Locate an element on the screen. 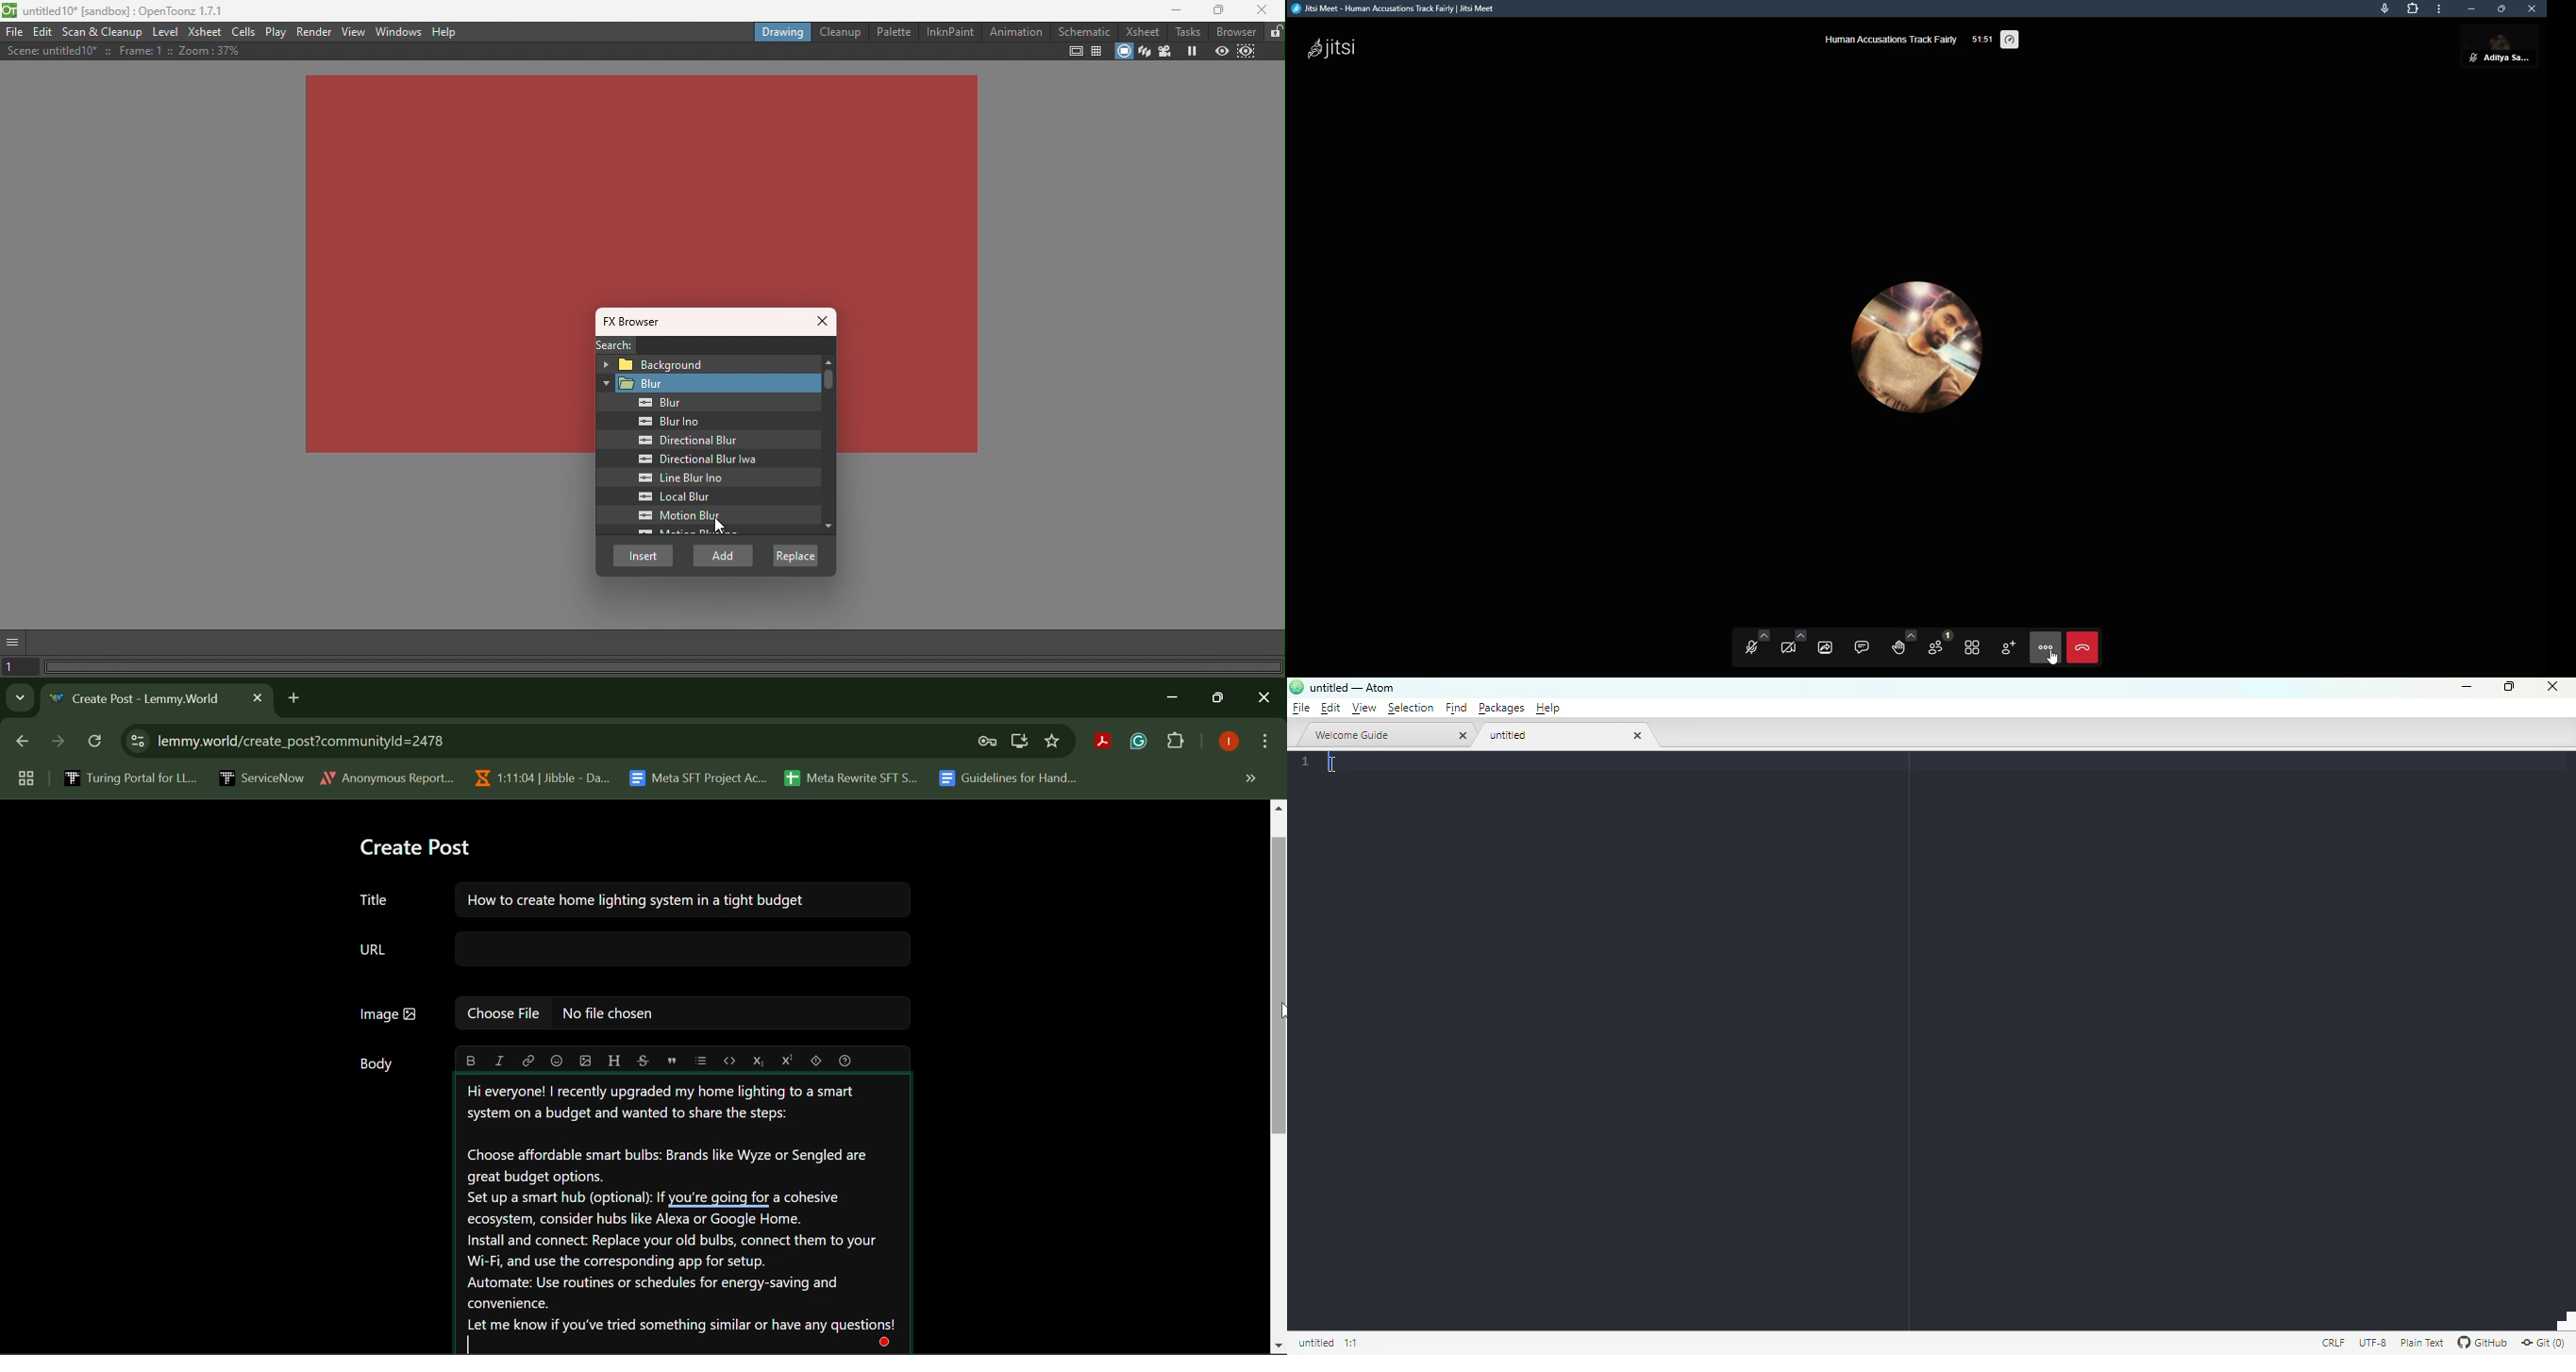  more actions is located at coordinates (2045, 648).